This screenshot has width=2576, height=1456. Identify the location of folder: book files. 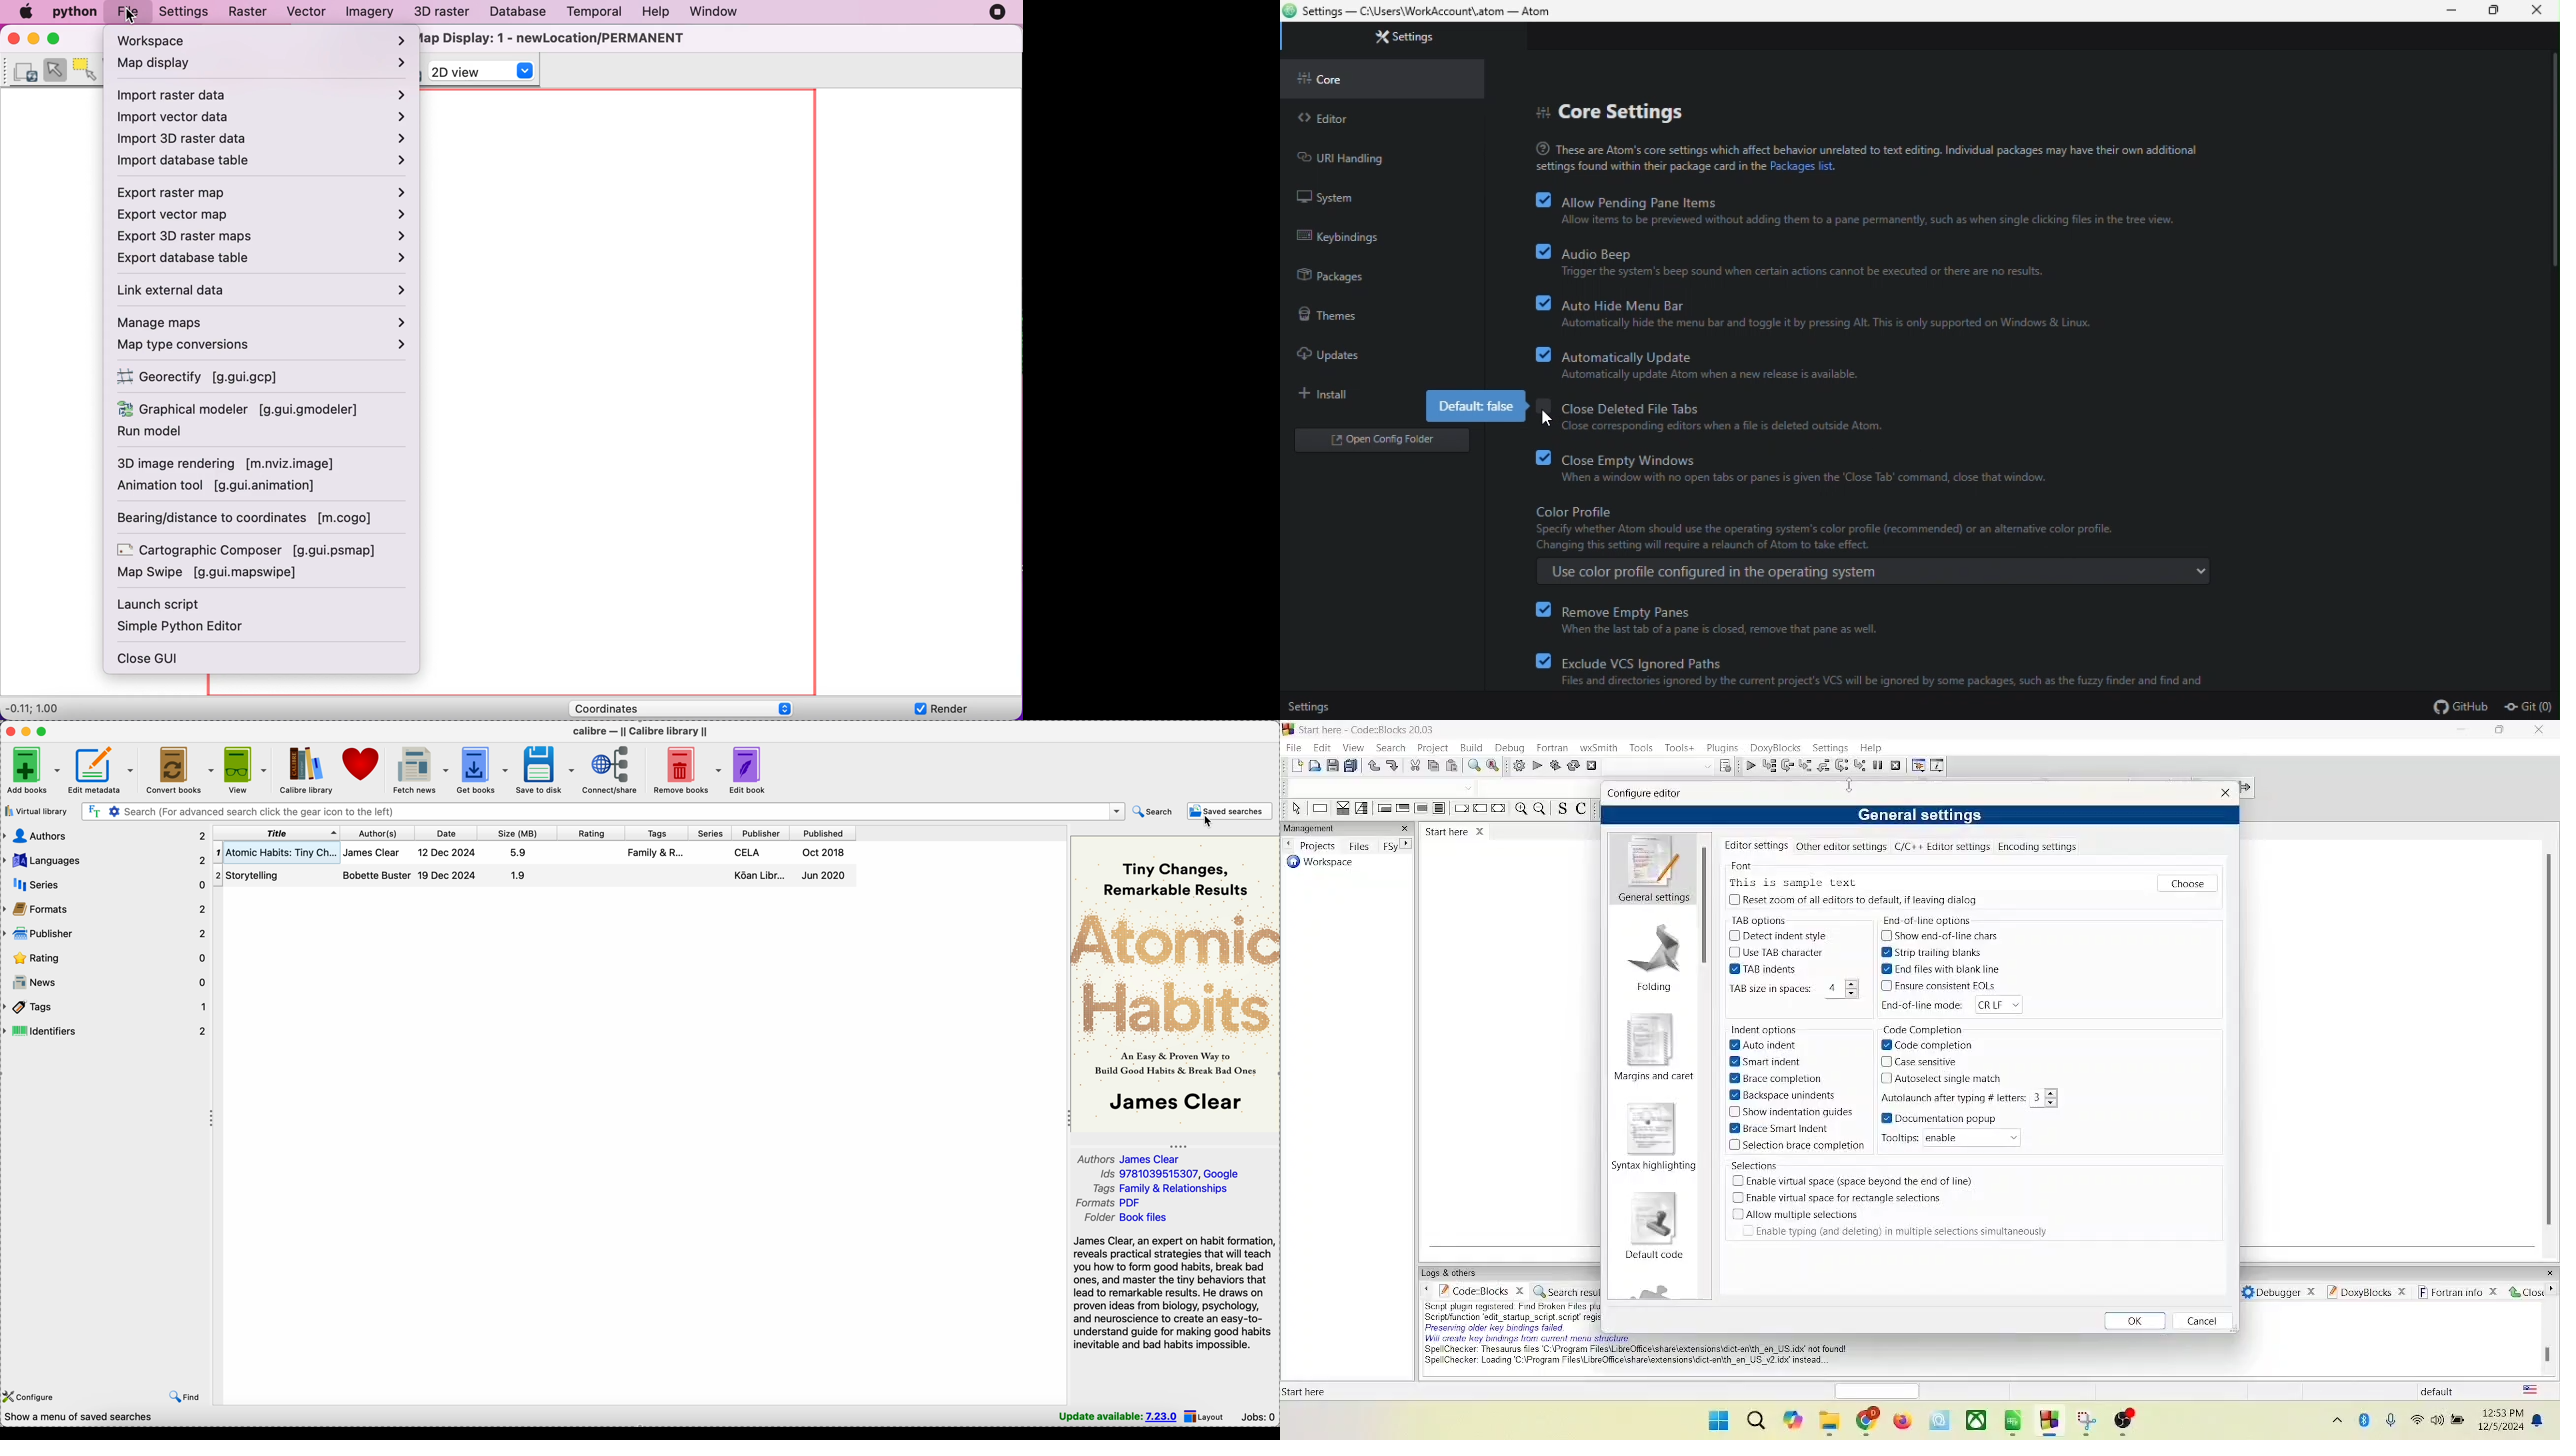
(1130, 1218).